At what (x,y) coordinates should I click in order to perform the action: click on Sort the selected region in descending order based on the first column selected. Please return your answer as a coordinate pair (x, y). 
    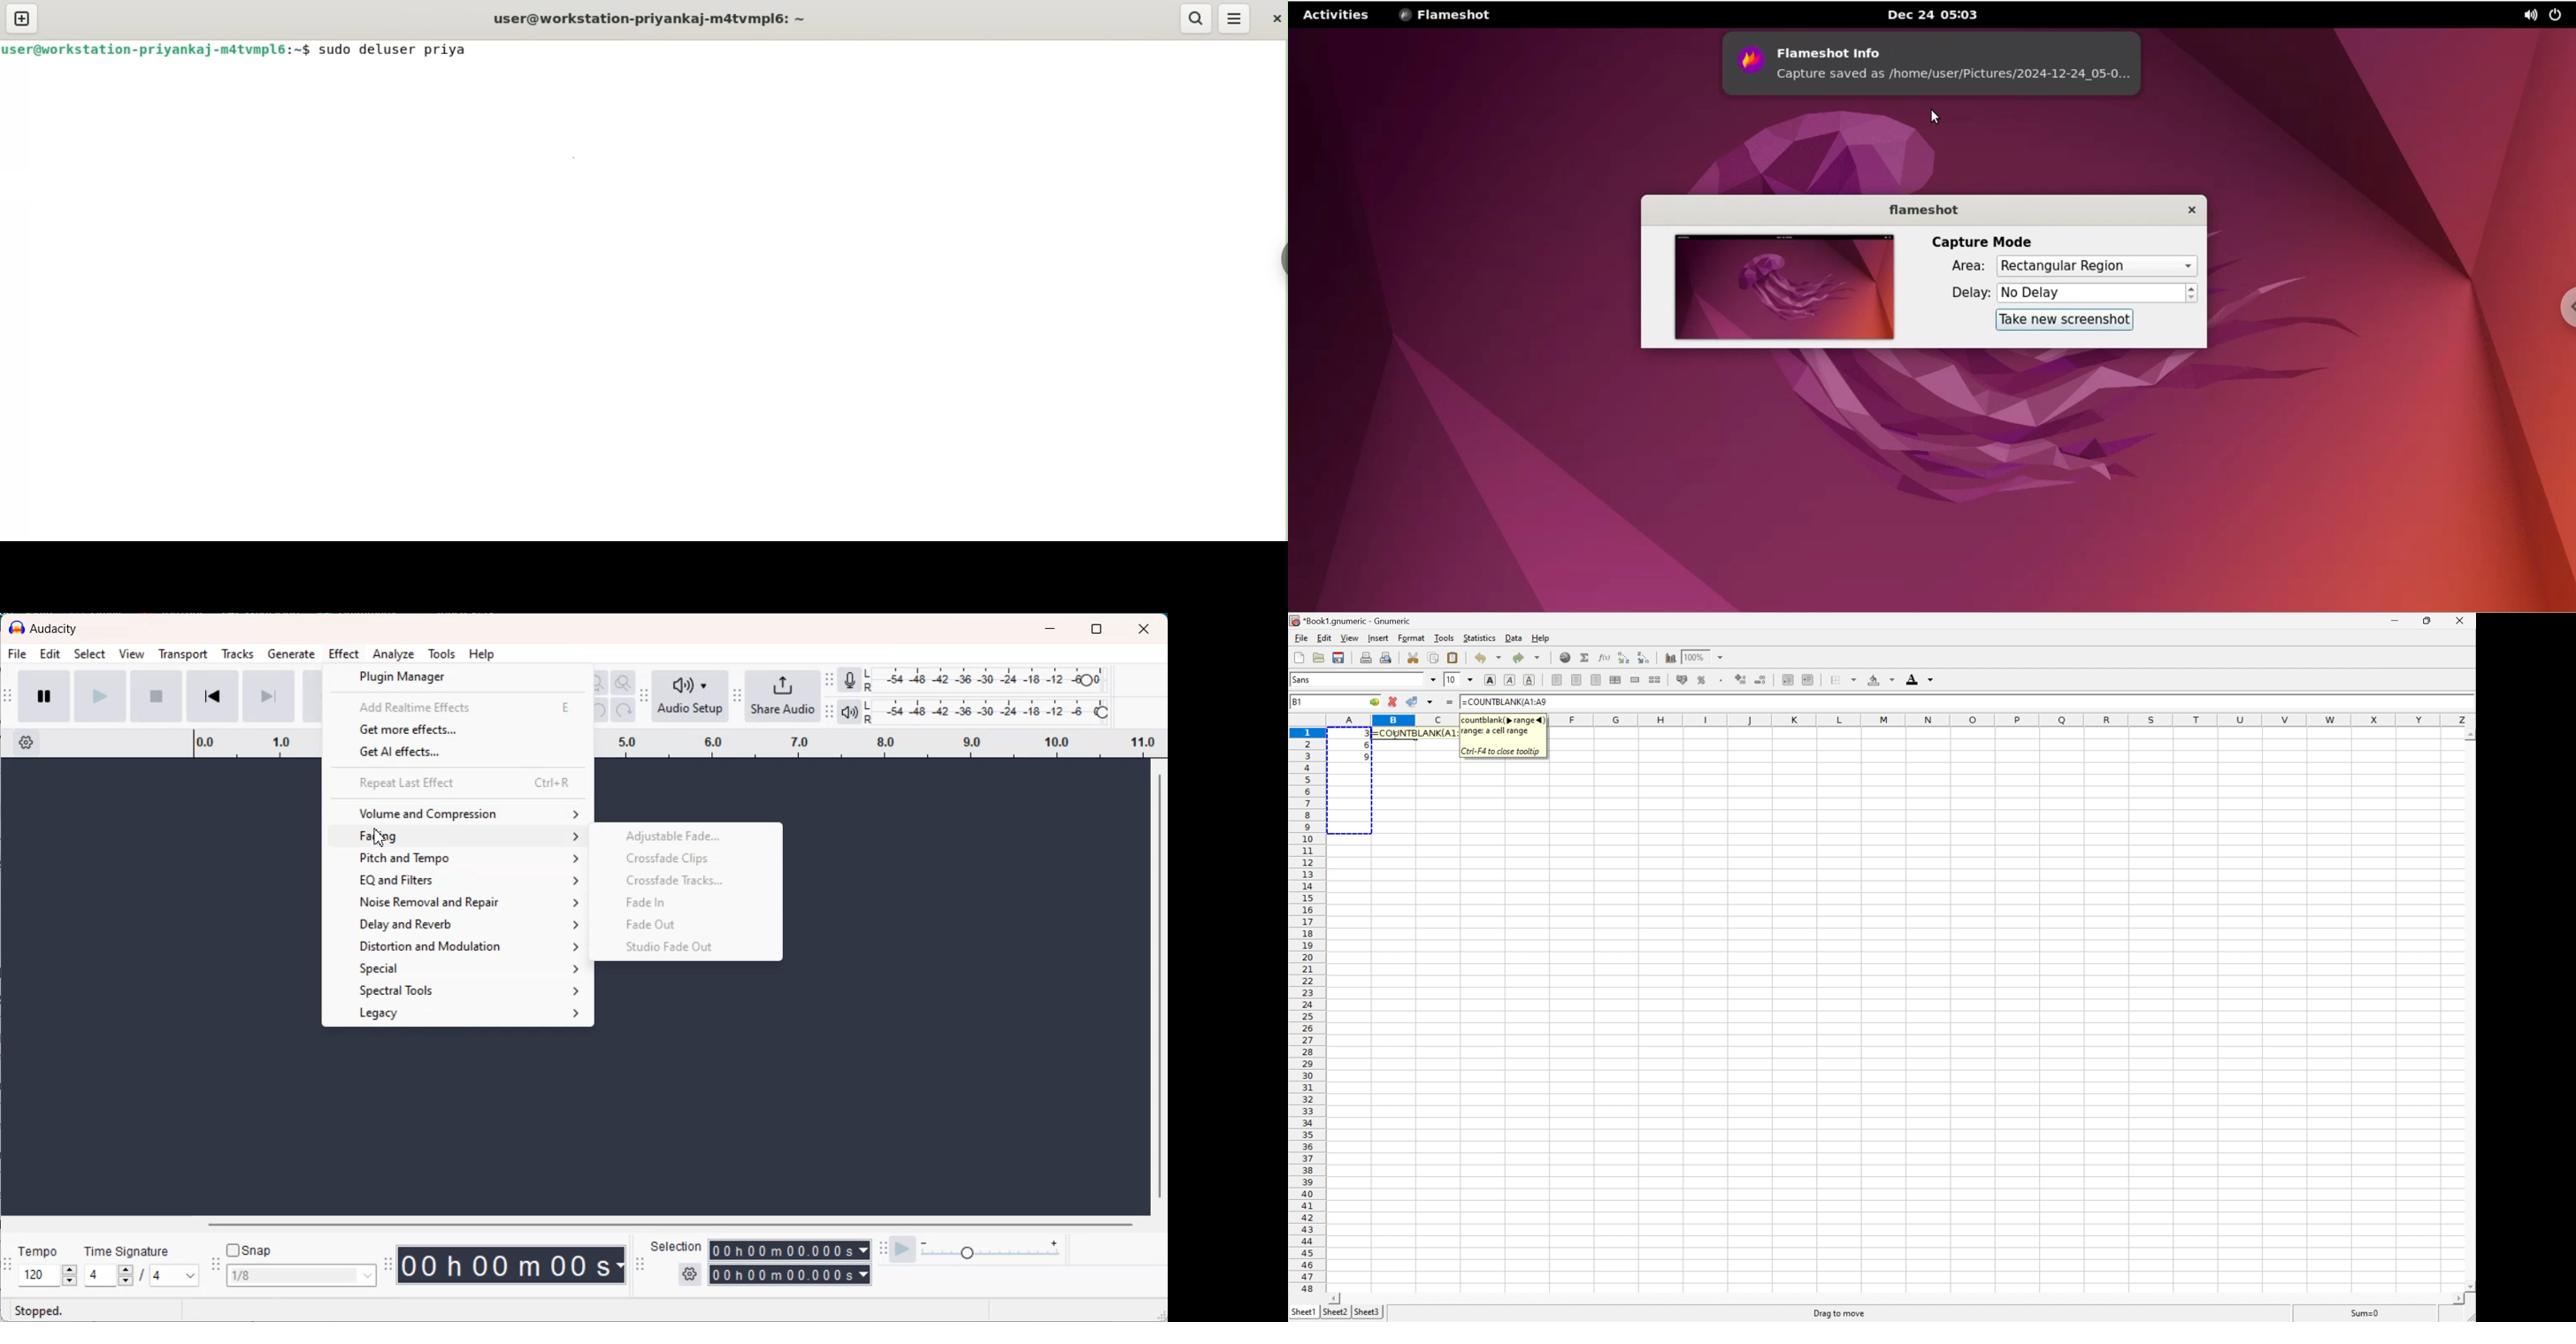
    Looking at the image, I should click on (1644, 657).